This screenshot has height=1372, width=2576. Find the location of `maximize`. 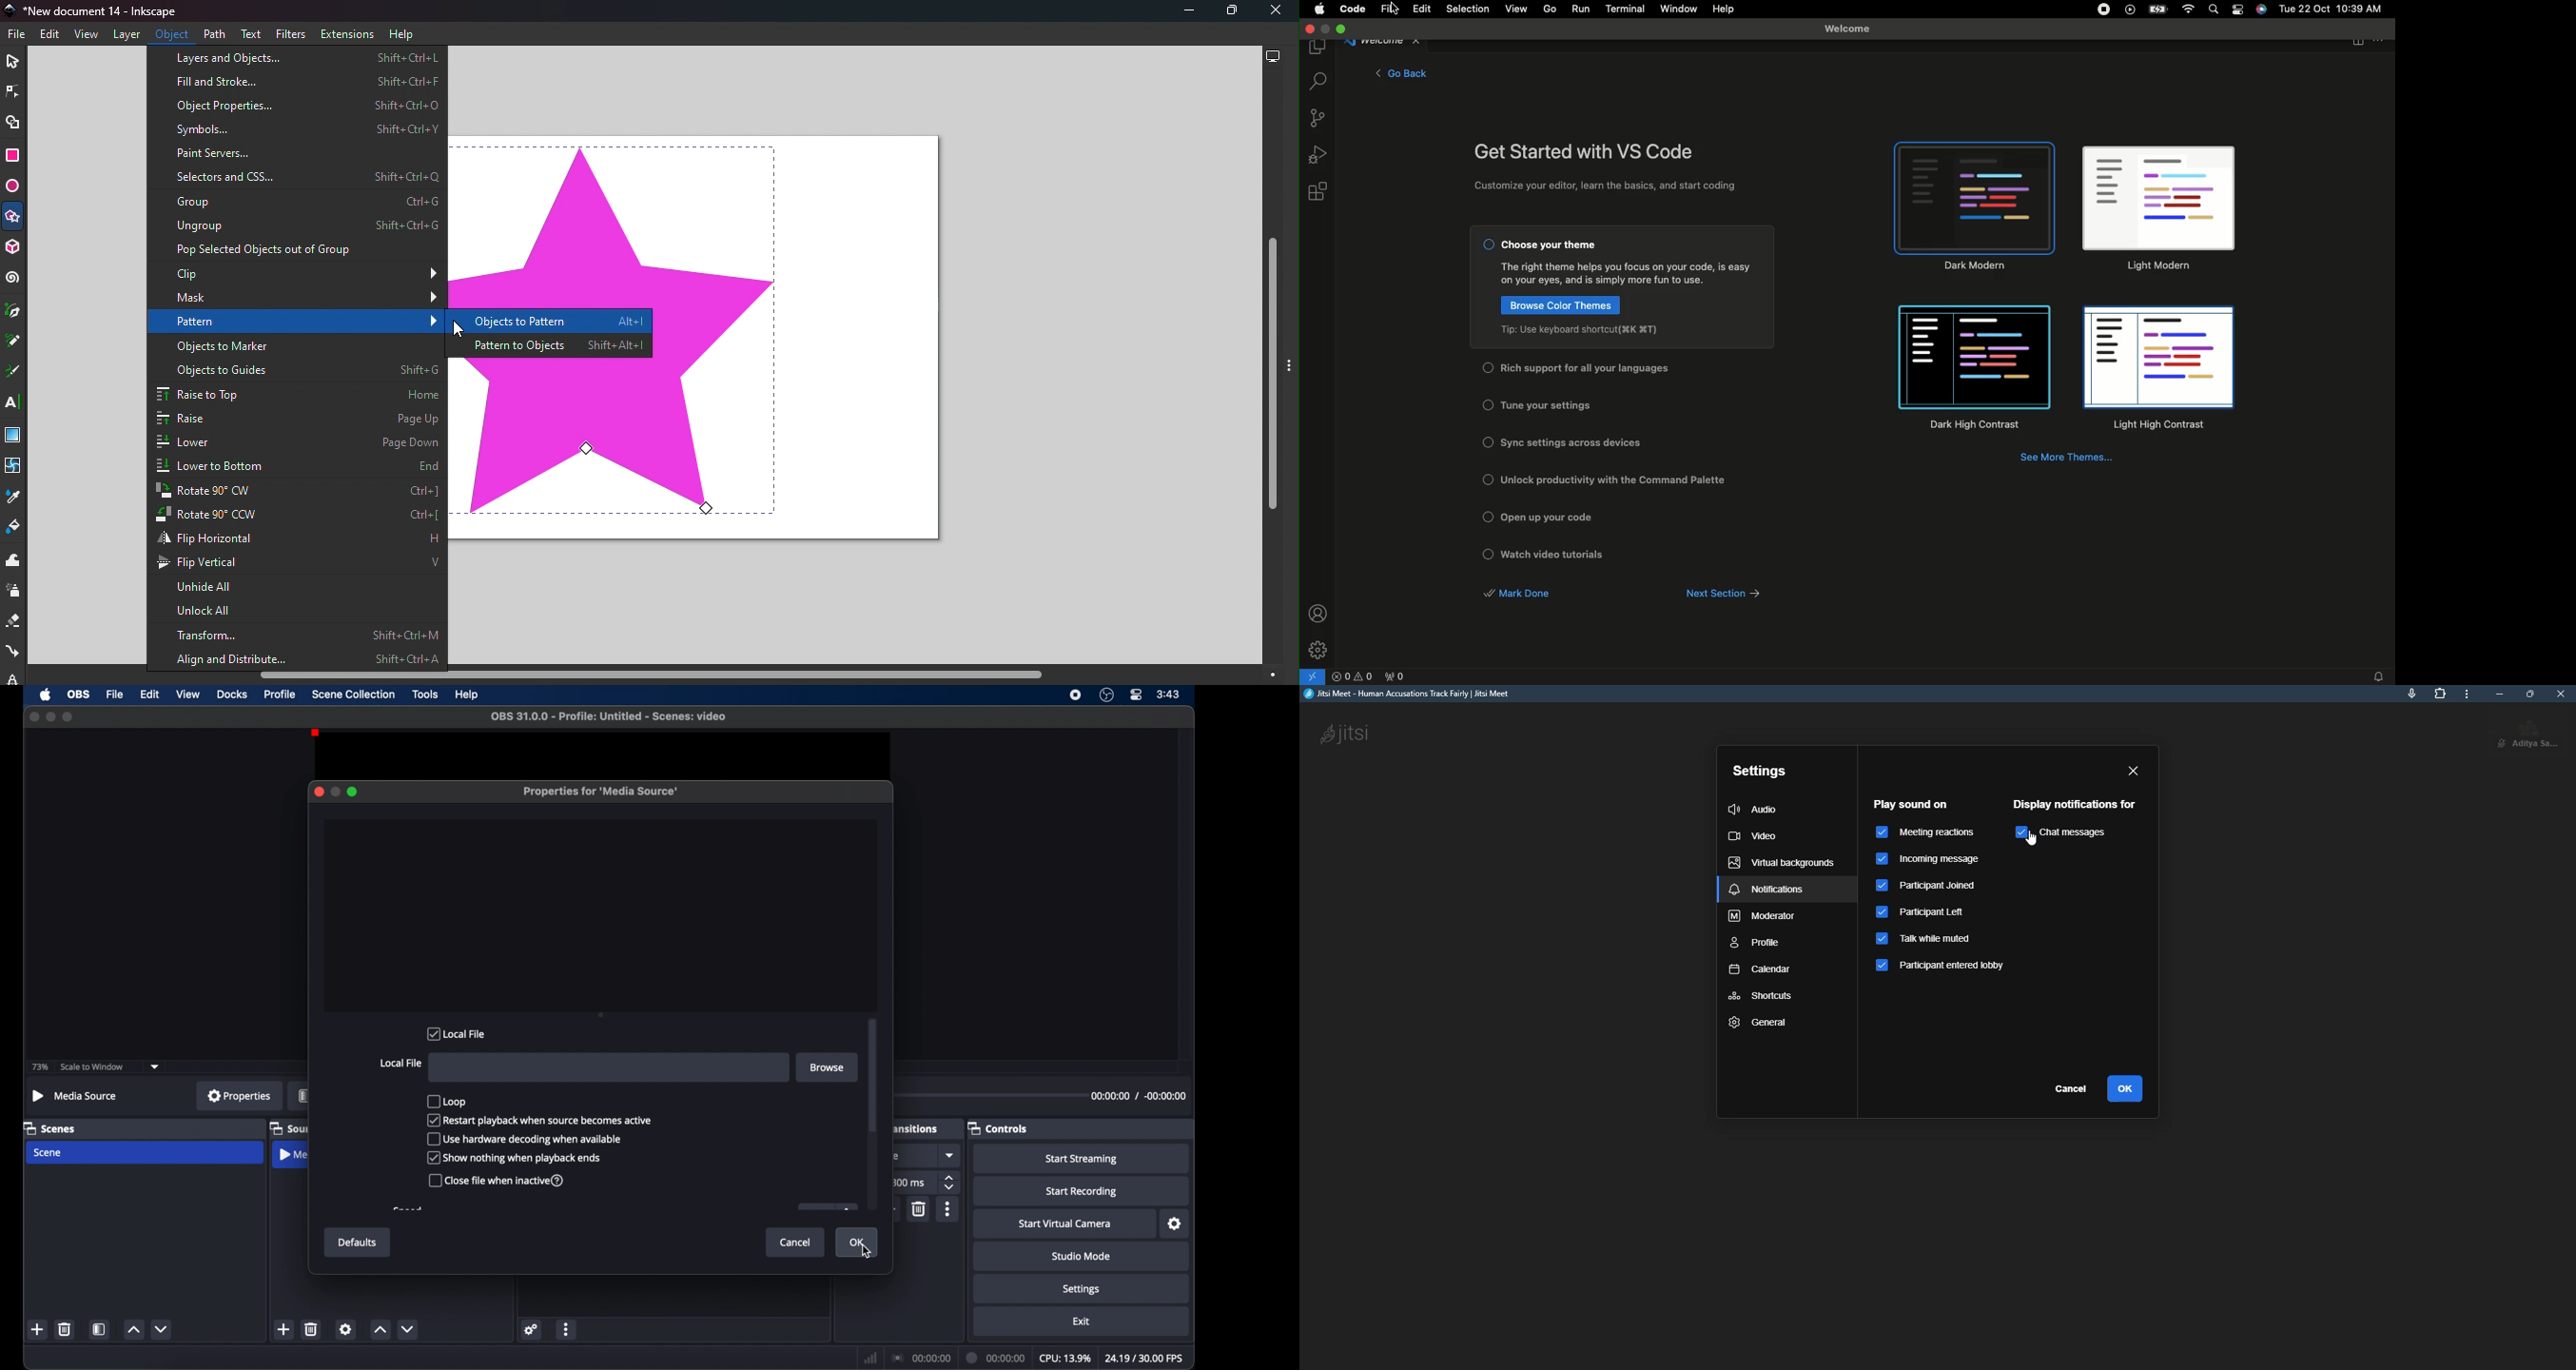

maximize is located at coordinates (353, 792).